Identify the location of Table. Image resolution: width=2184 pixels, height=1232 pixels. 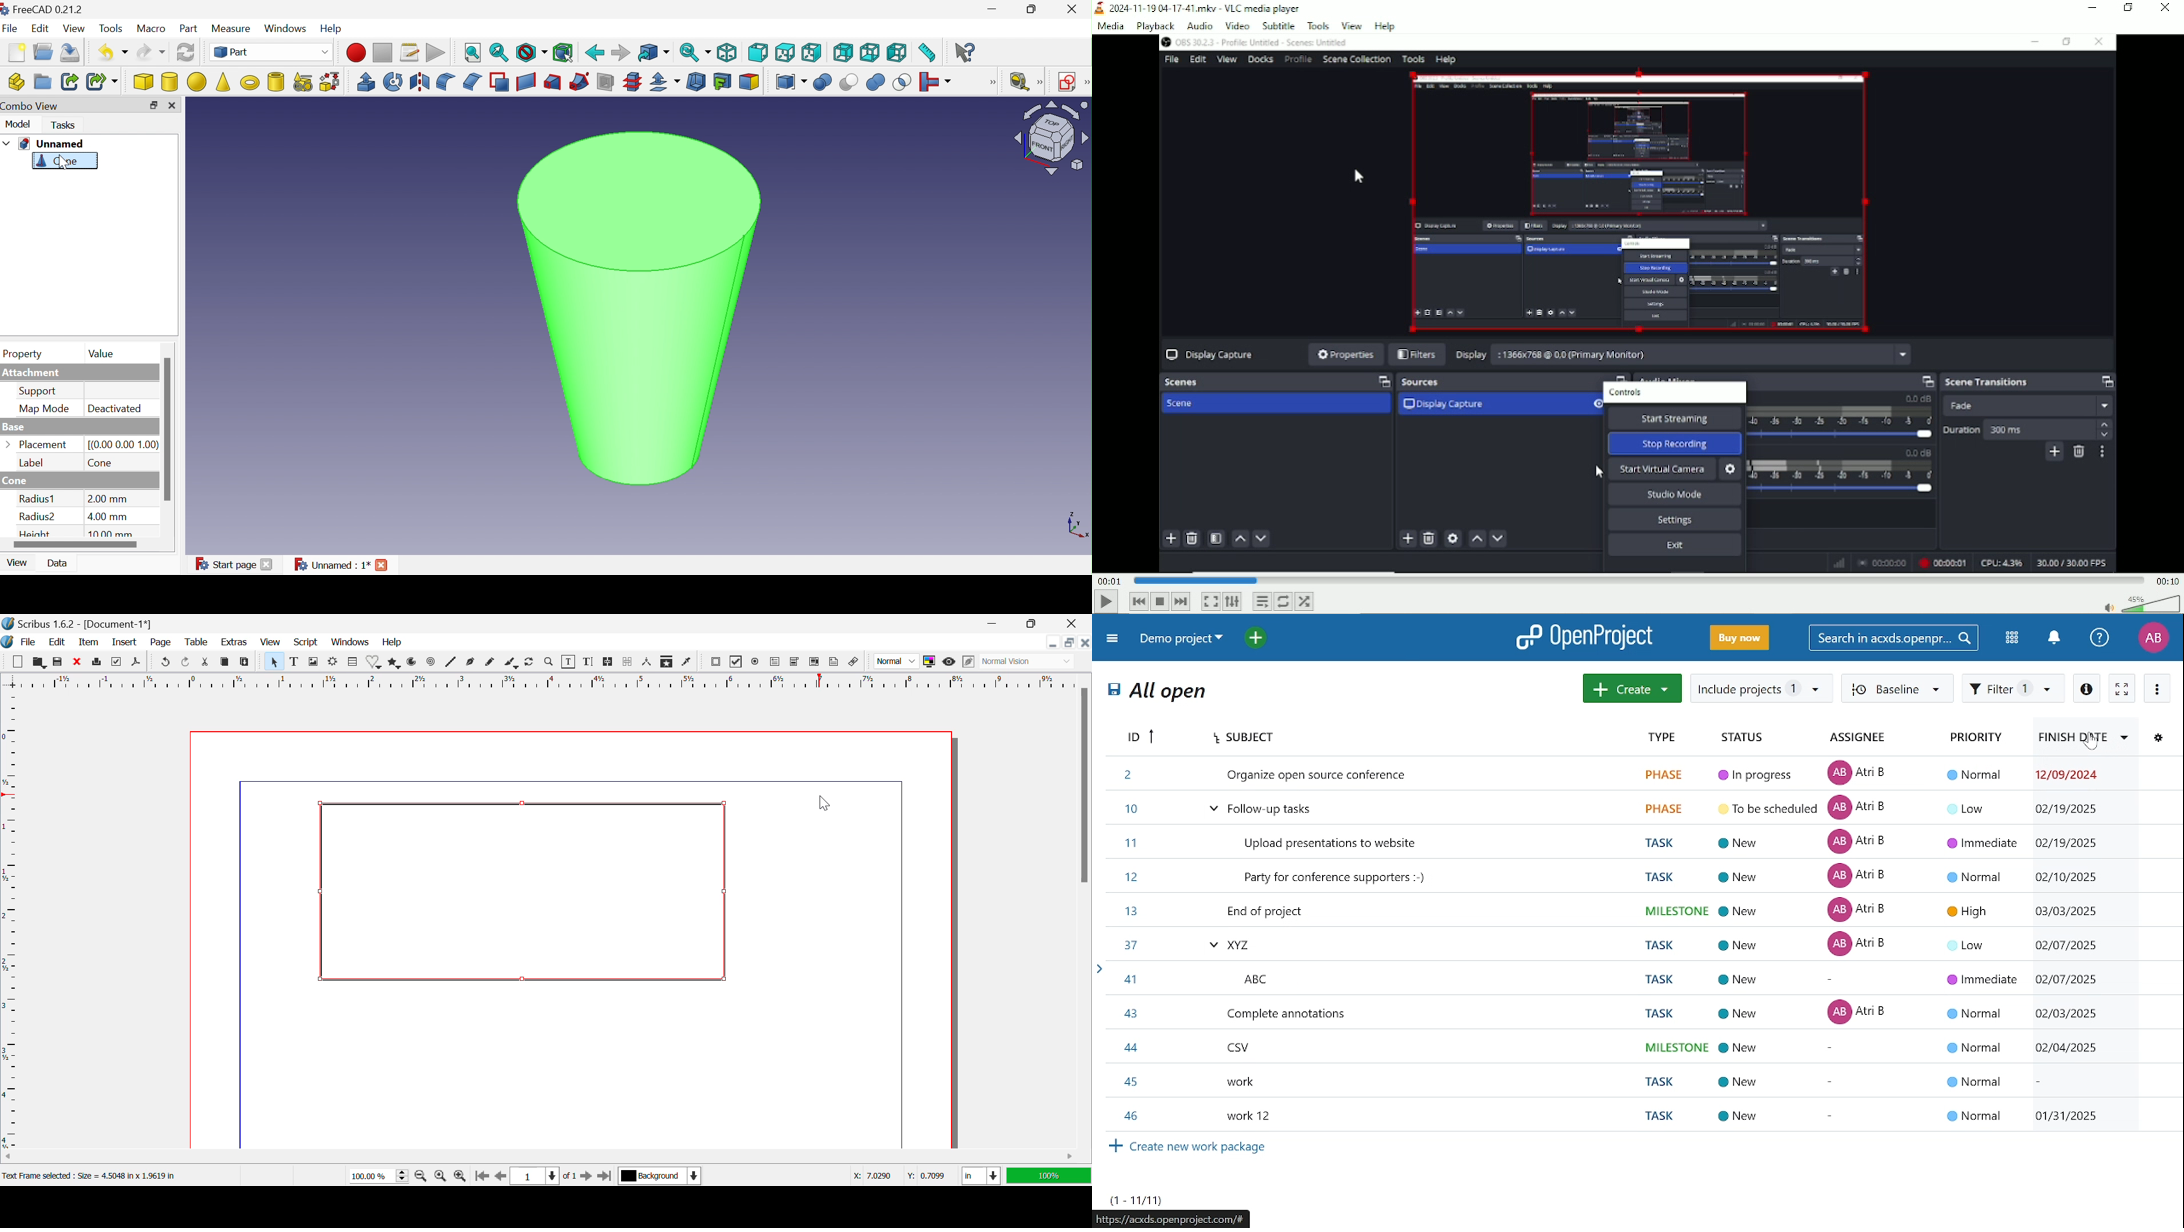
(353, 662).